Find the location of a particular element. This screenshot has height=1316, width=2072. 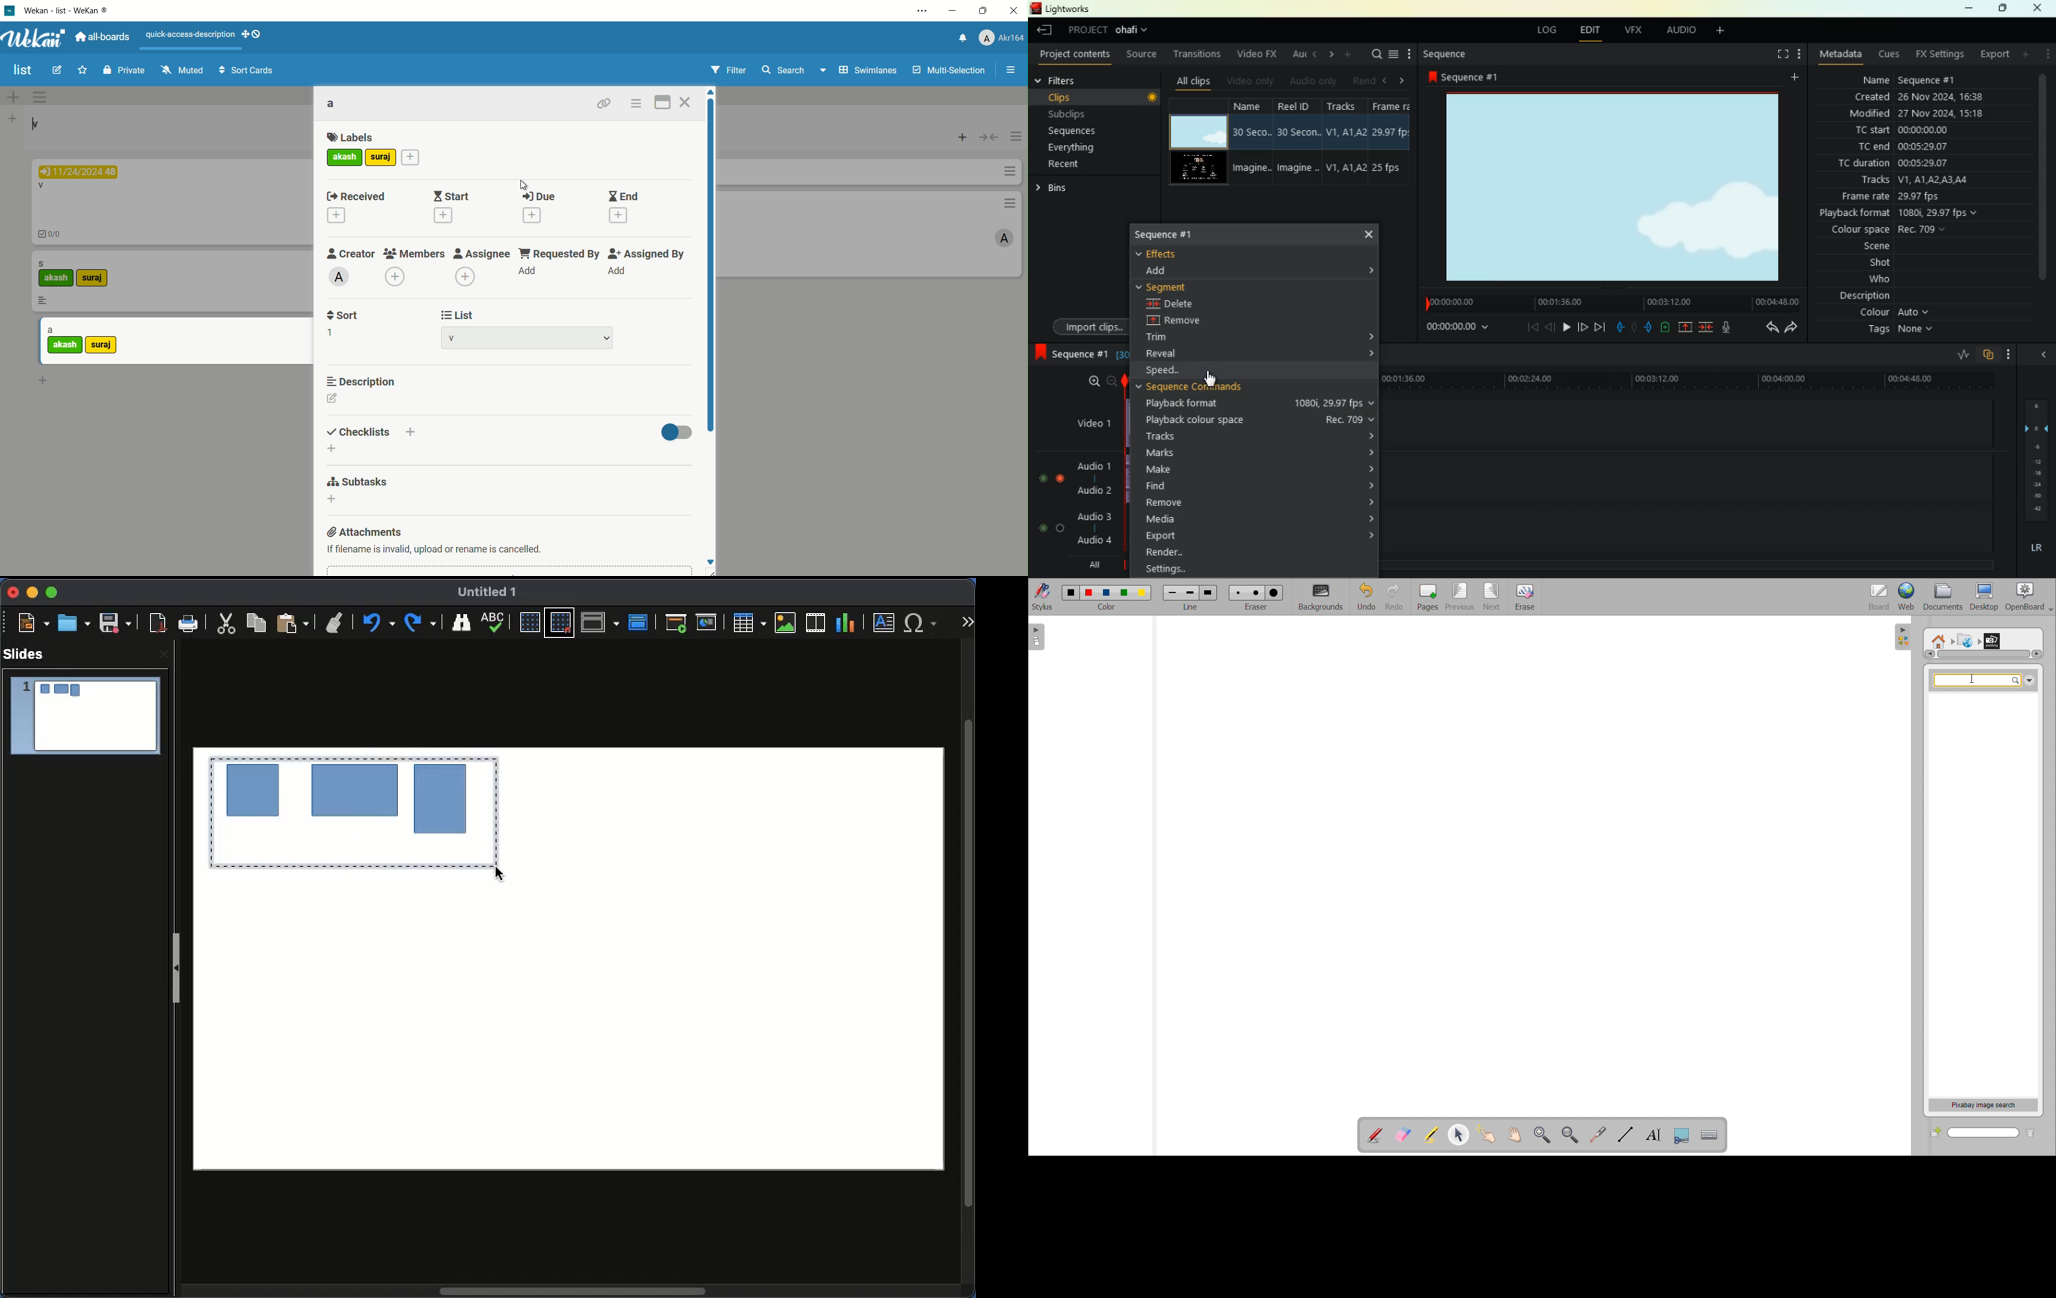

forward is located at coordinates (1794, 327).